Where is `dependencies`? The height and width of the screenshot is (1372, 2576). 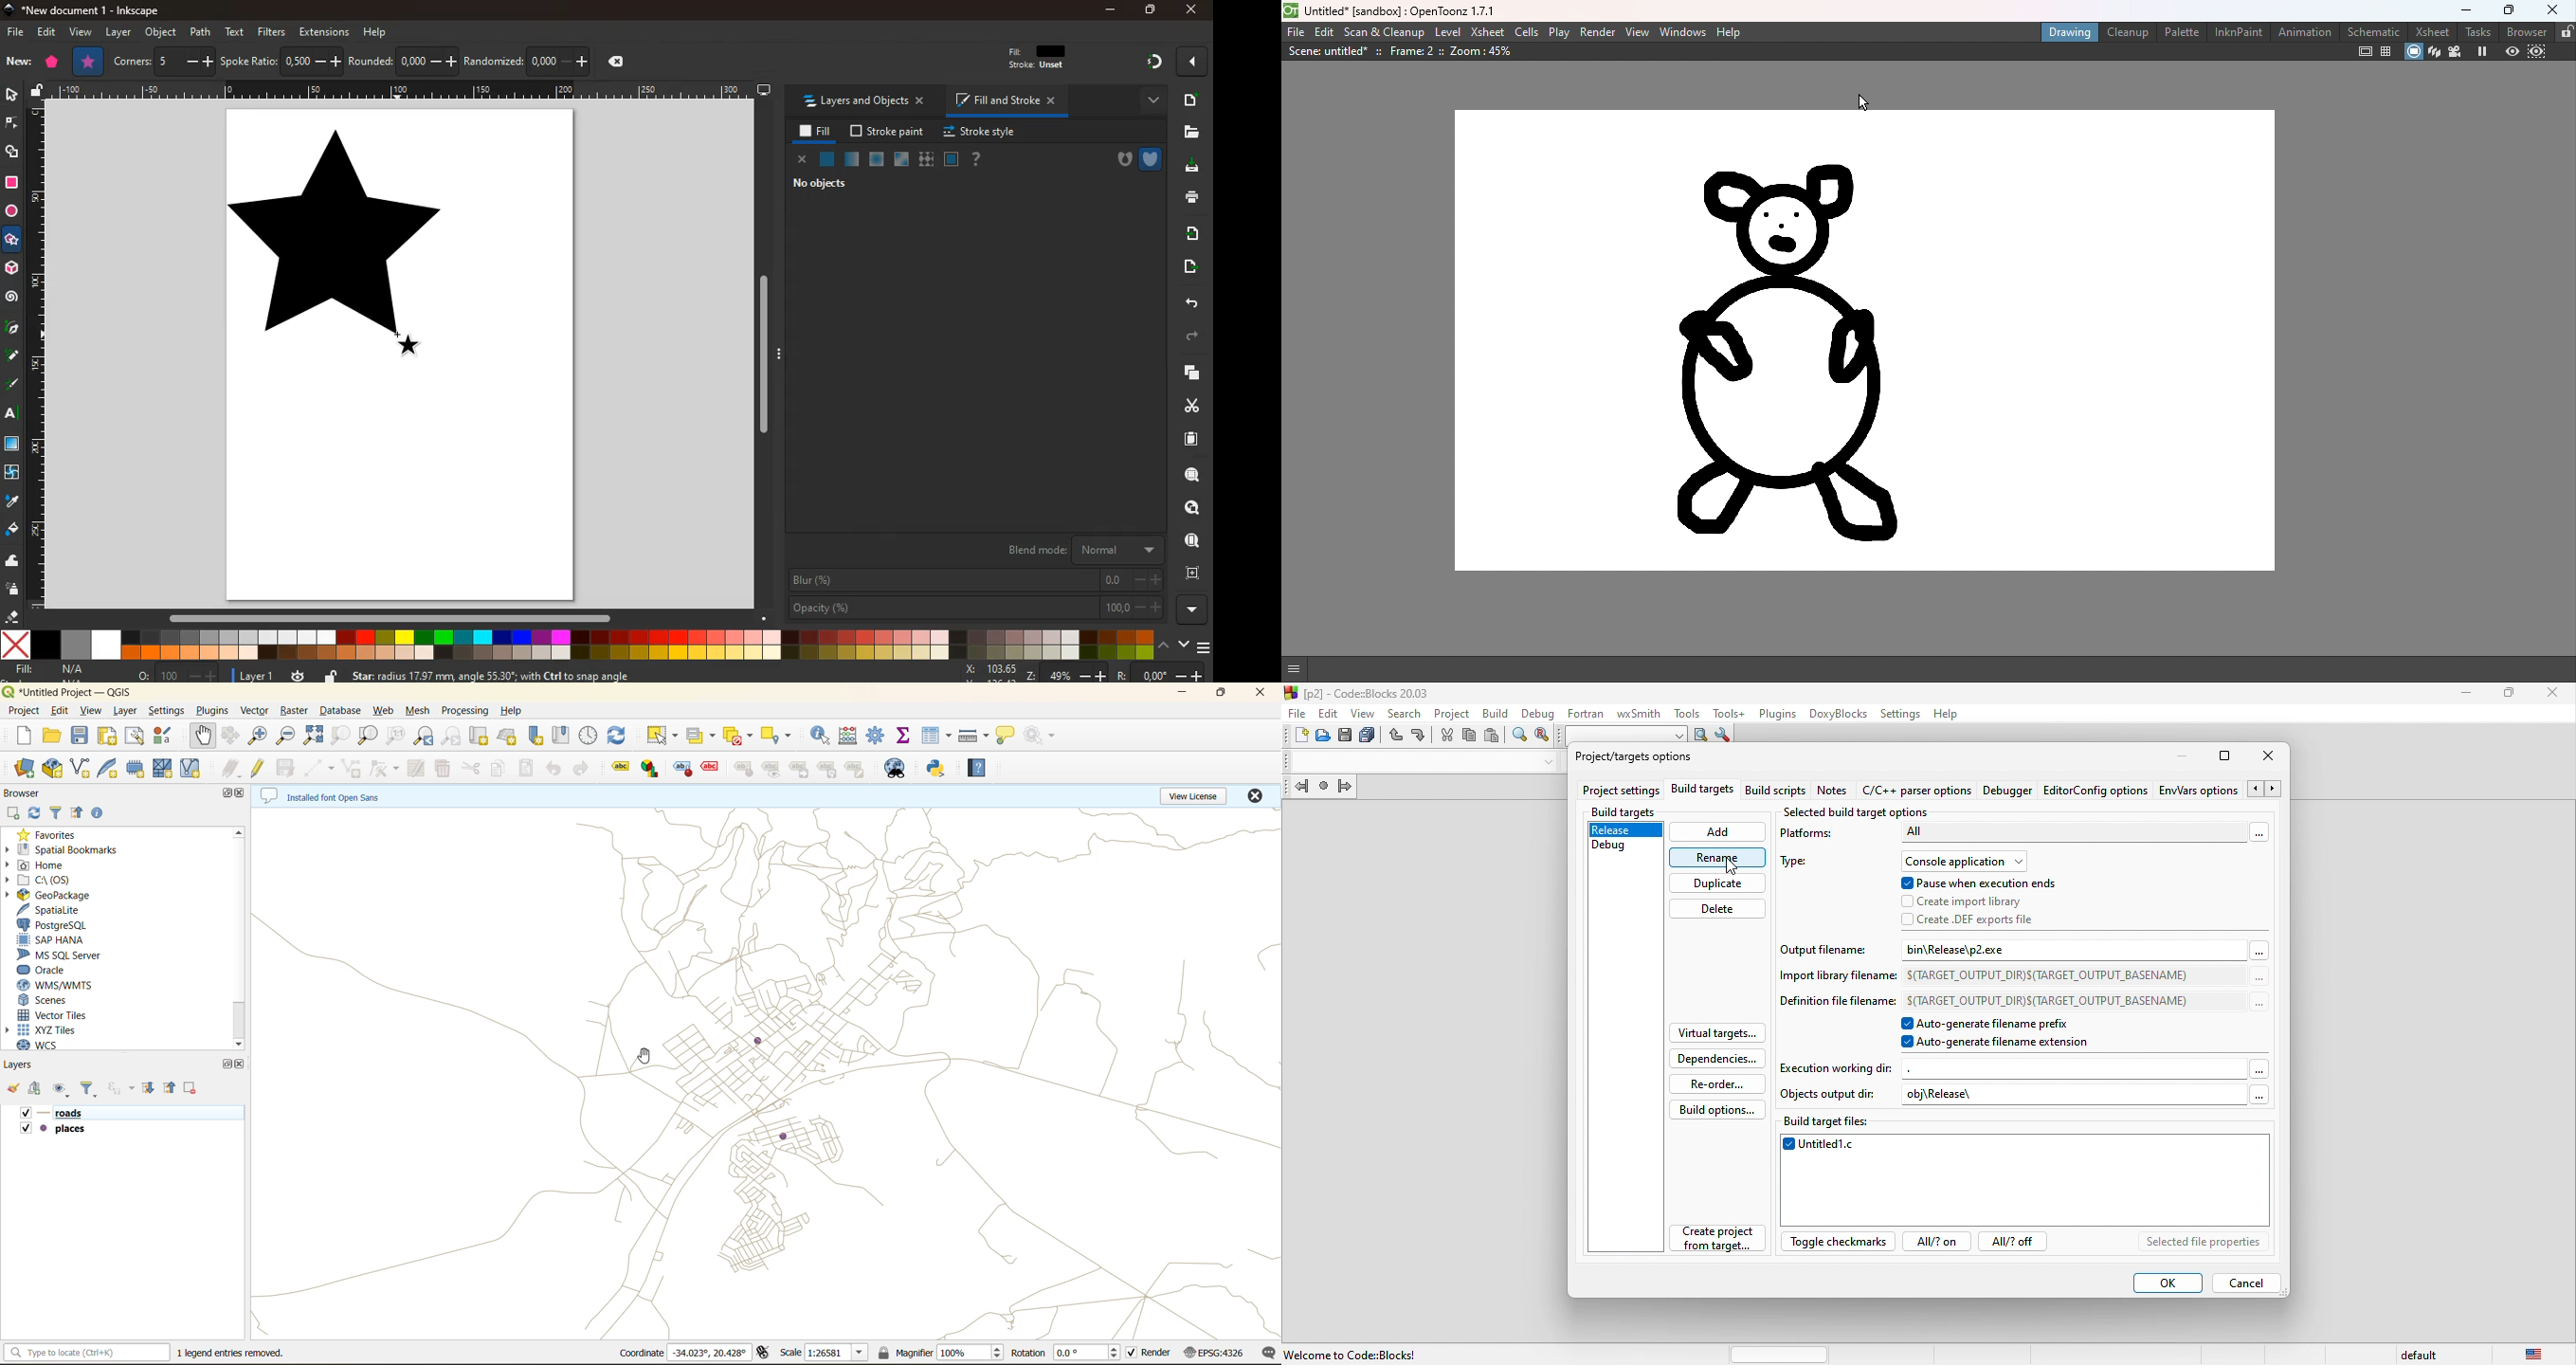
dependencies is located at coordinates (1716, 1058).